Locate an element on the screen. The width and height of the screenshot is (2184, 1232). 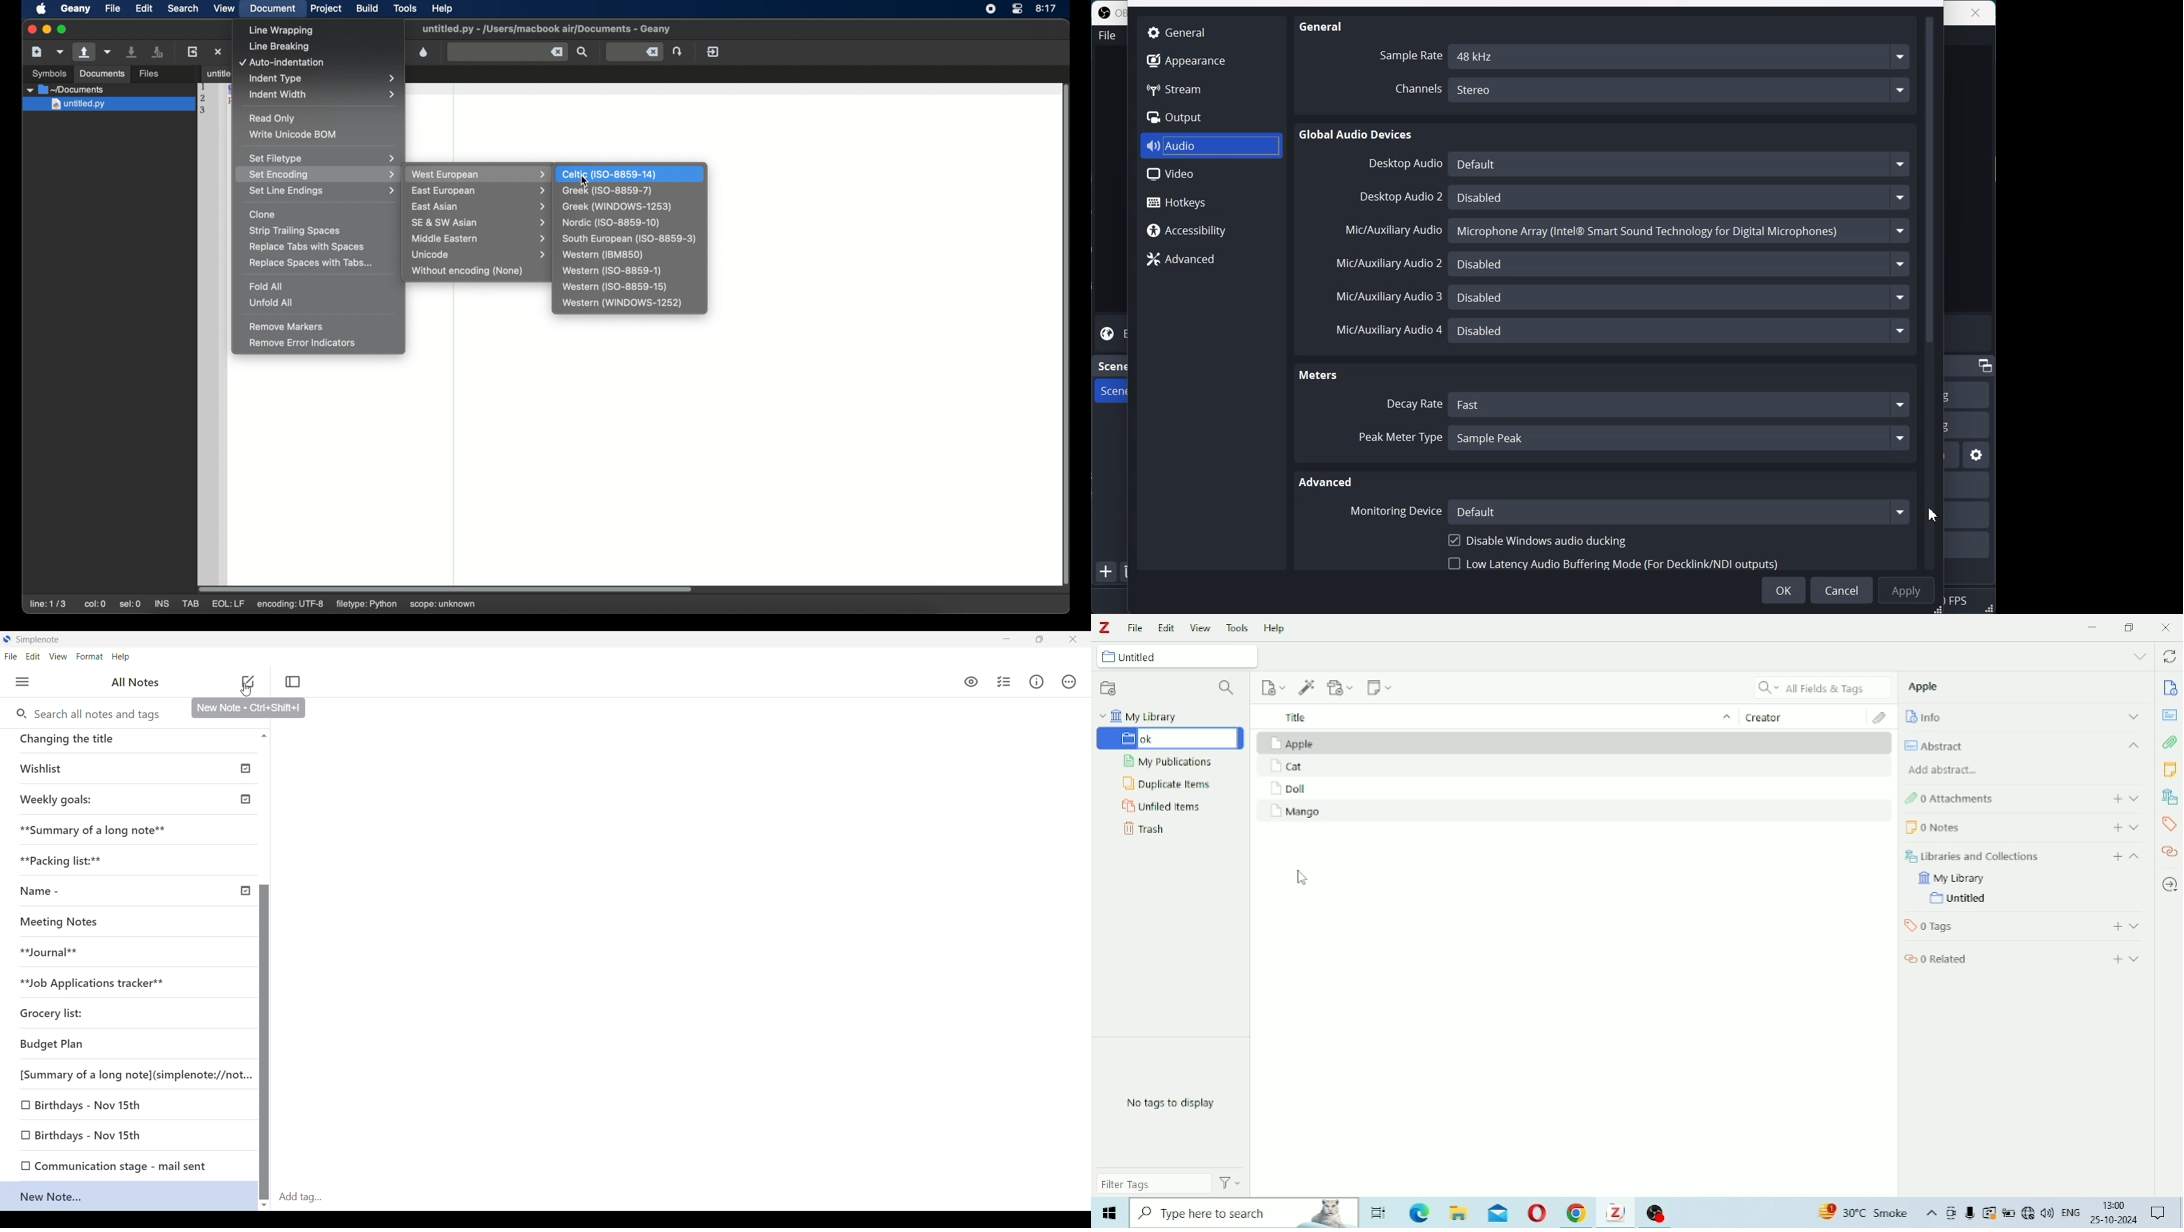
Cursor is located at coordinates (1933, 514).